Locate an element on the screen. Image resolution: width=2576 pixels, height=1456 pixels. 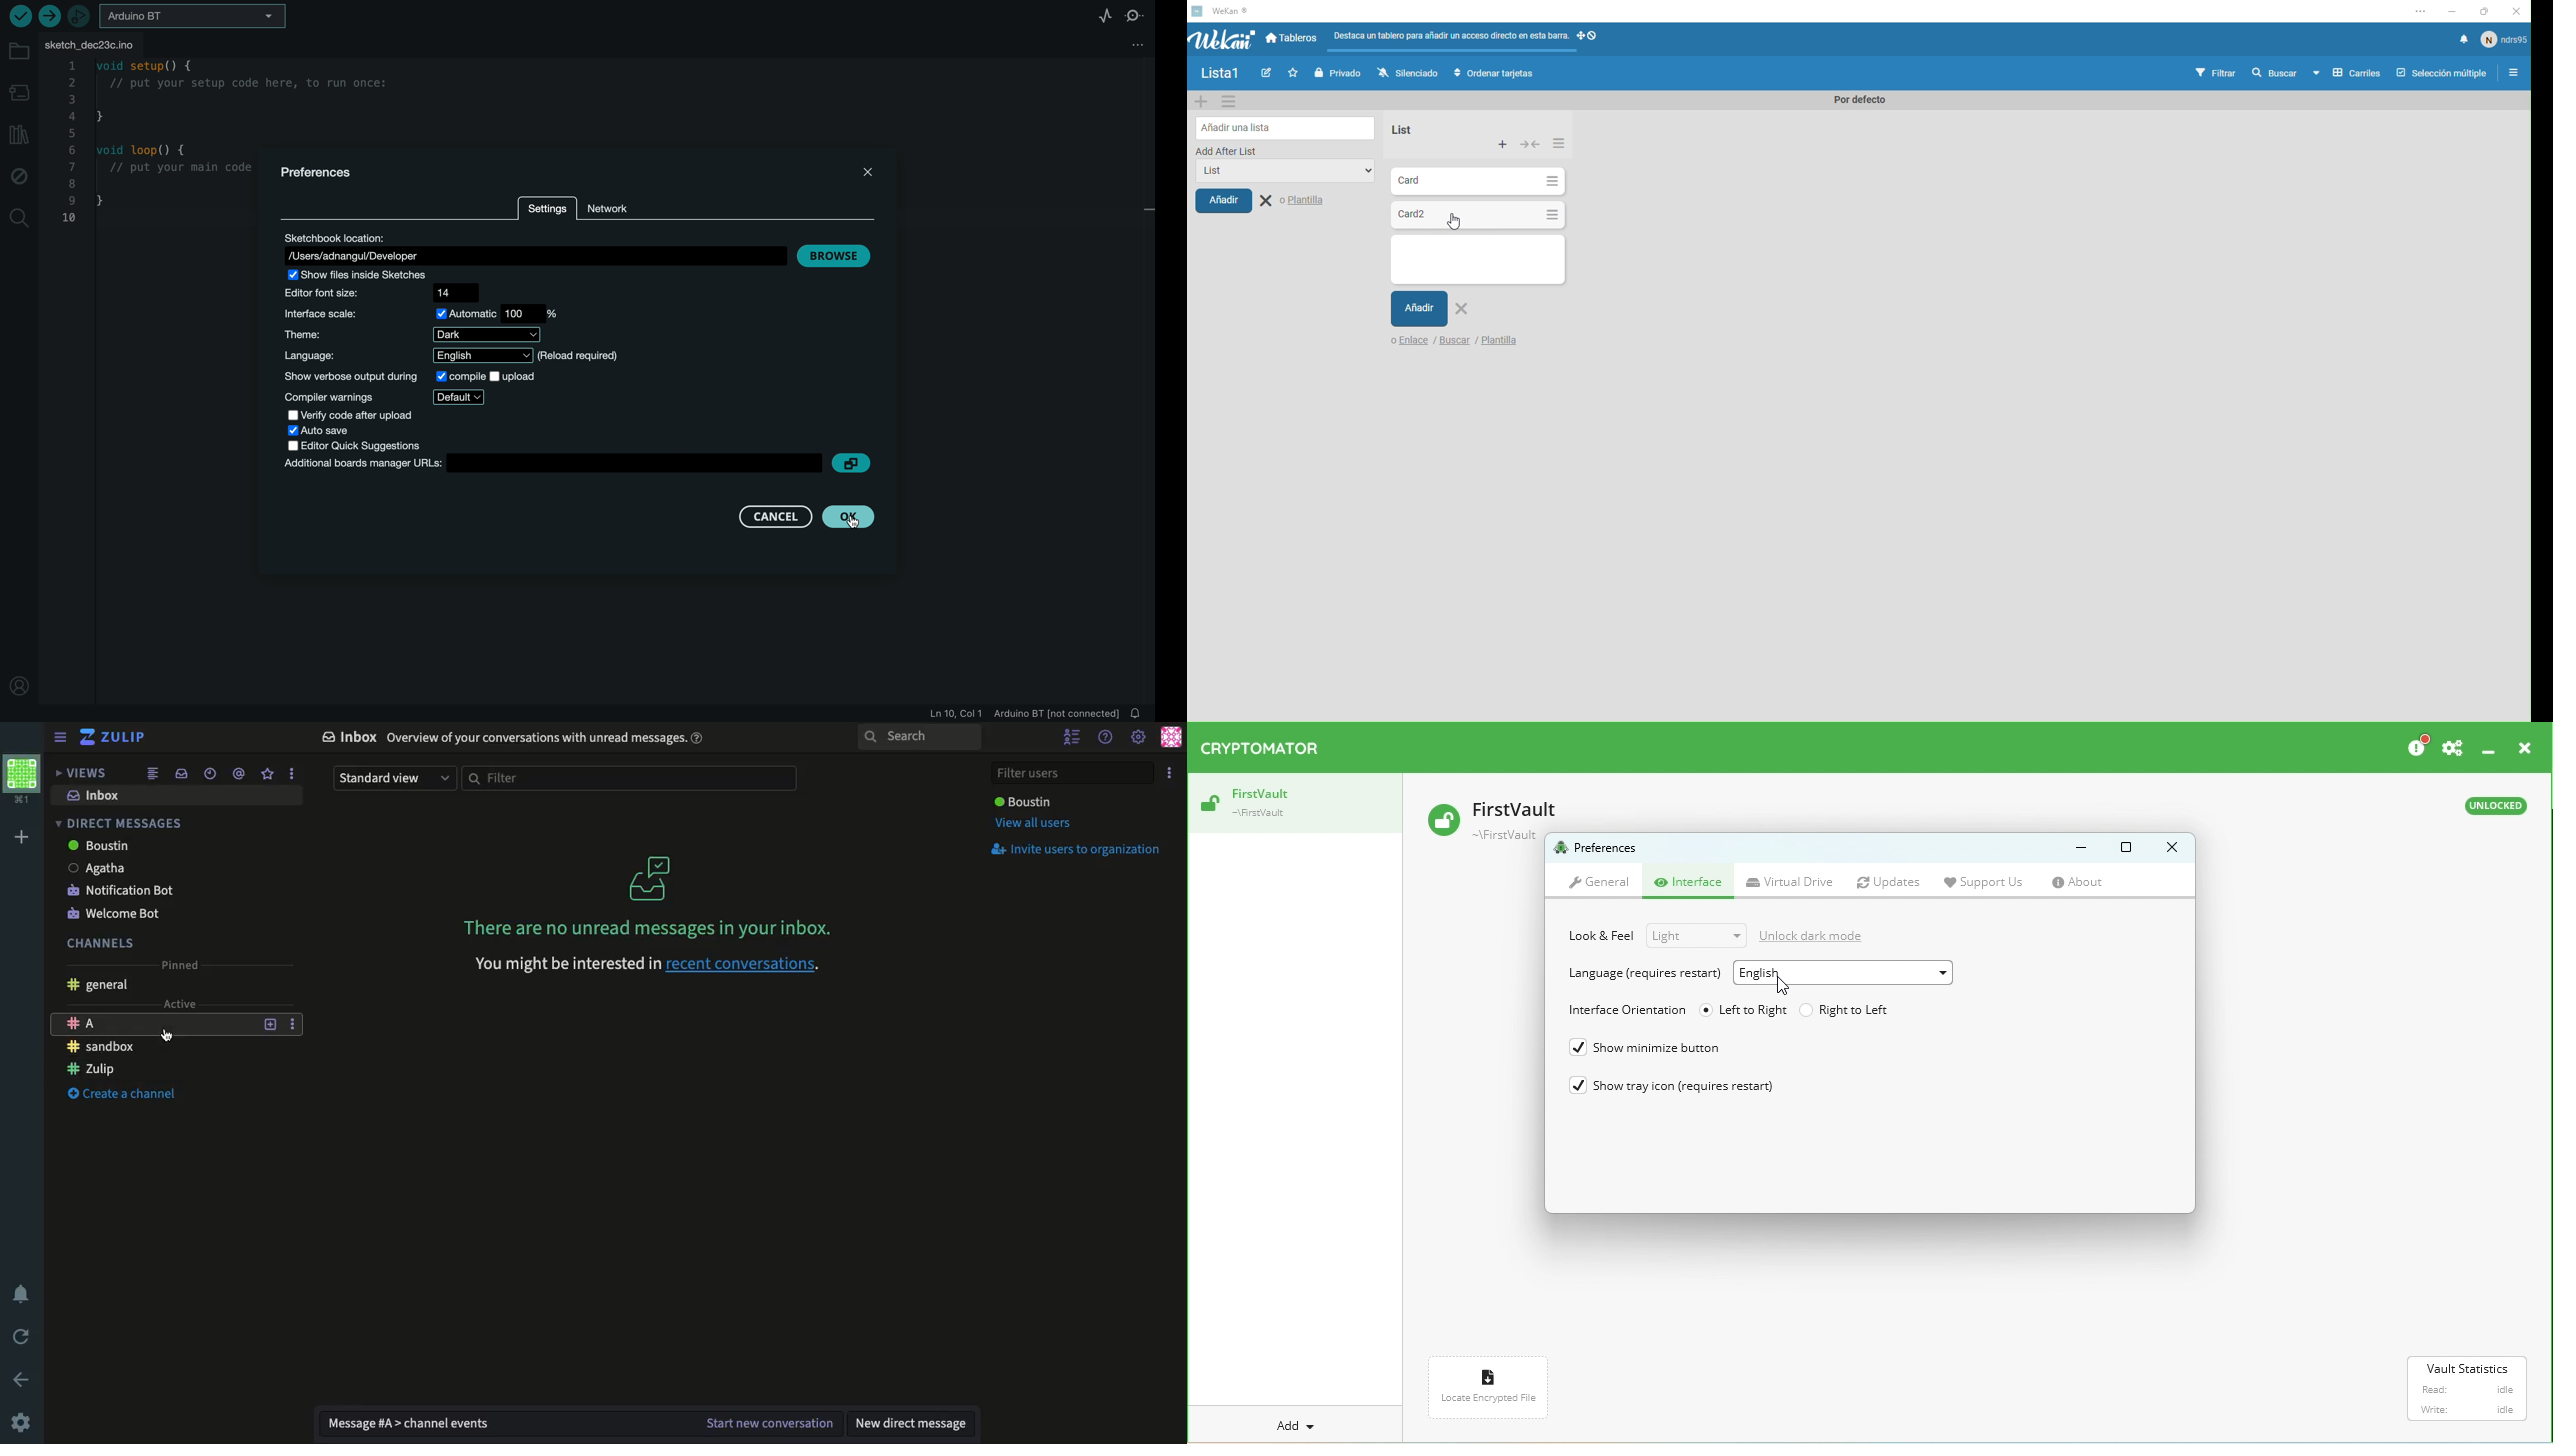
Right to left is located at coordinates (1846, 1008).